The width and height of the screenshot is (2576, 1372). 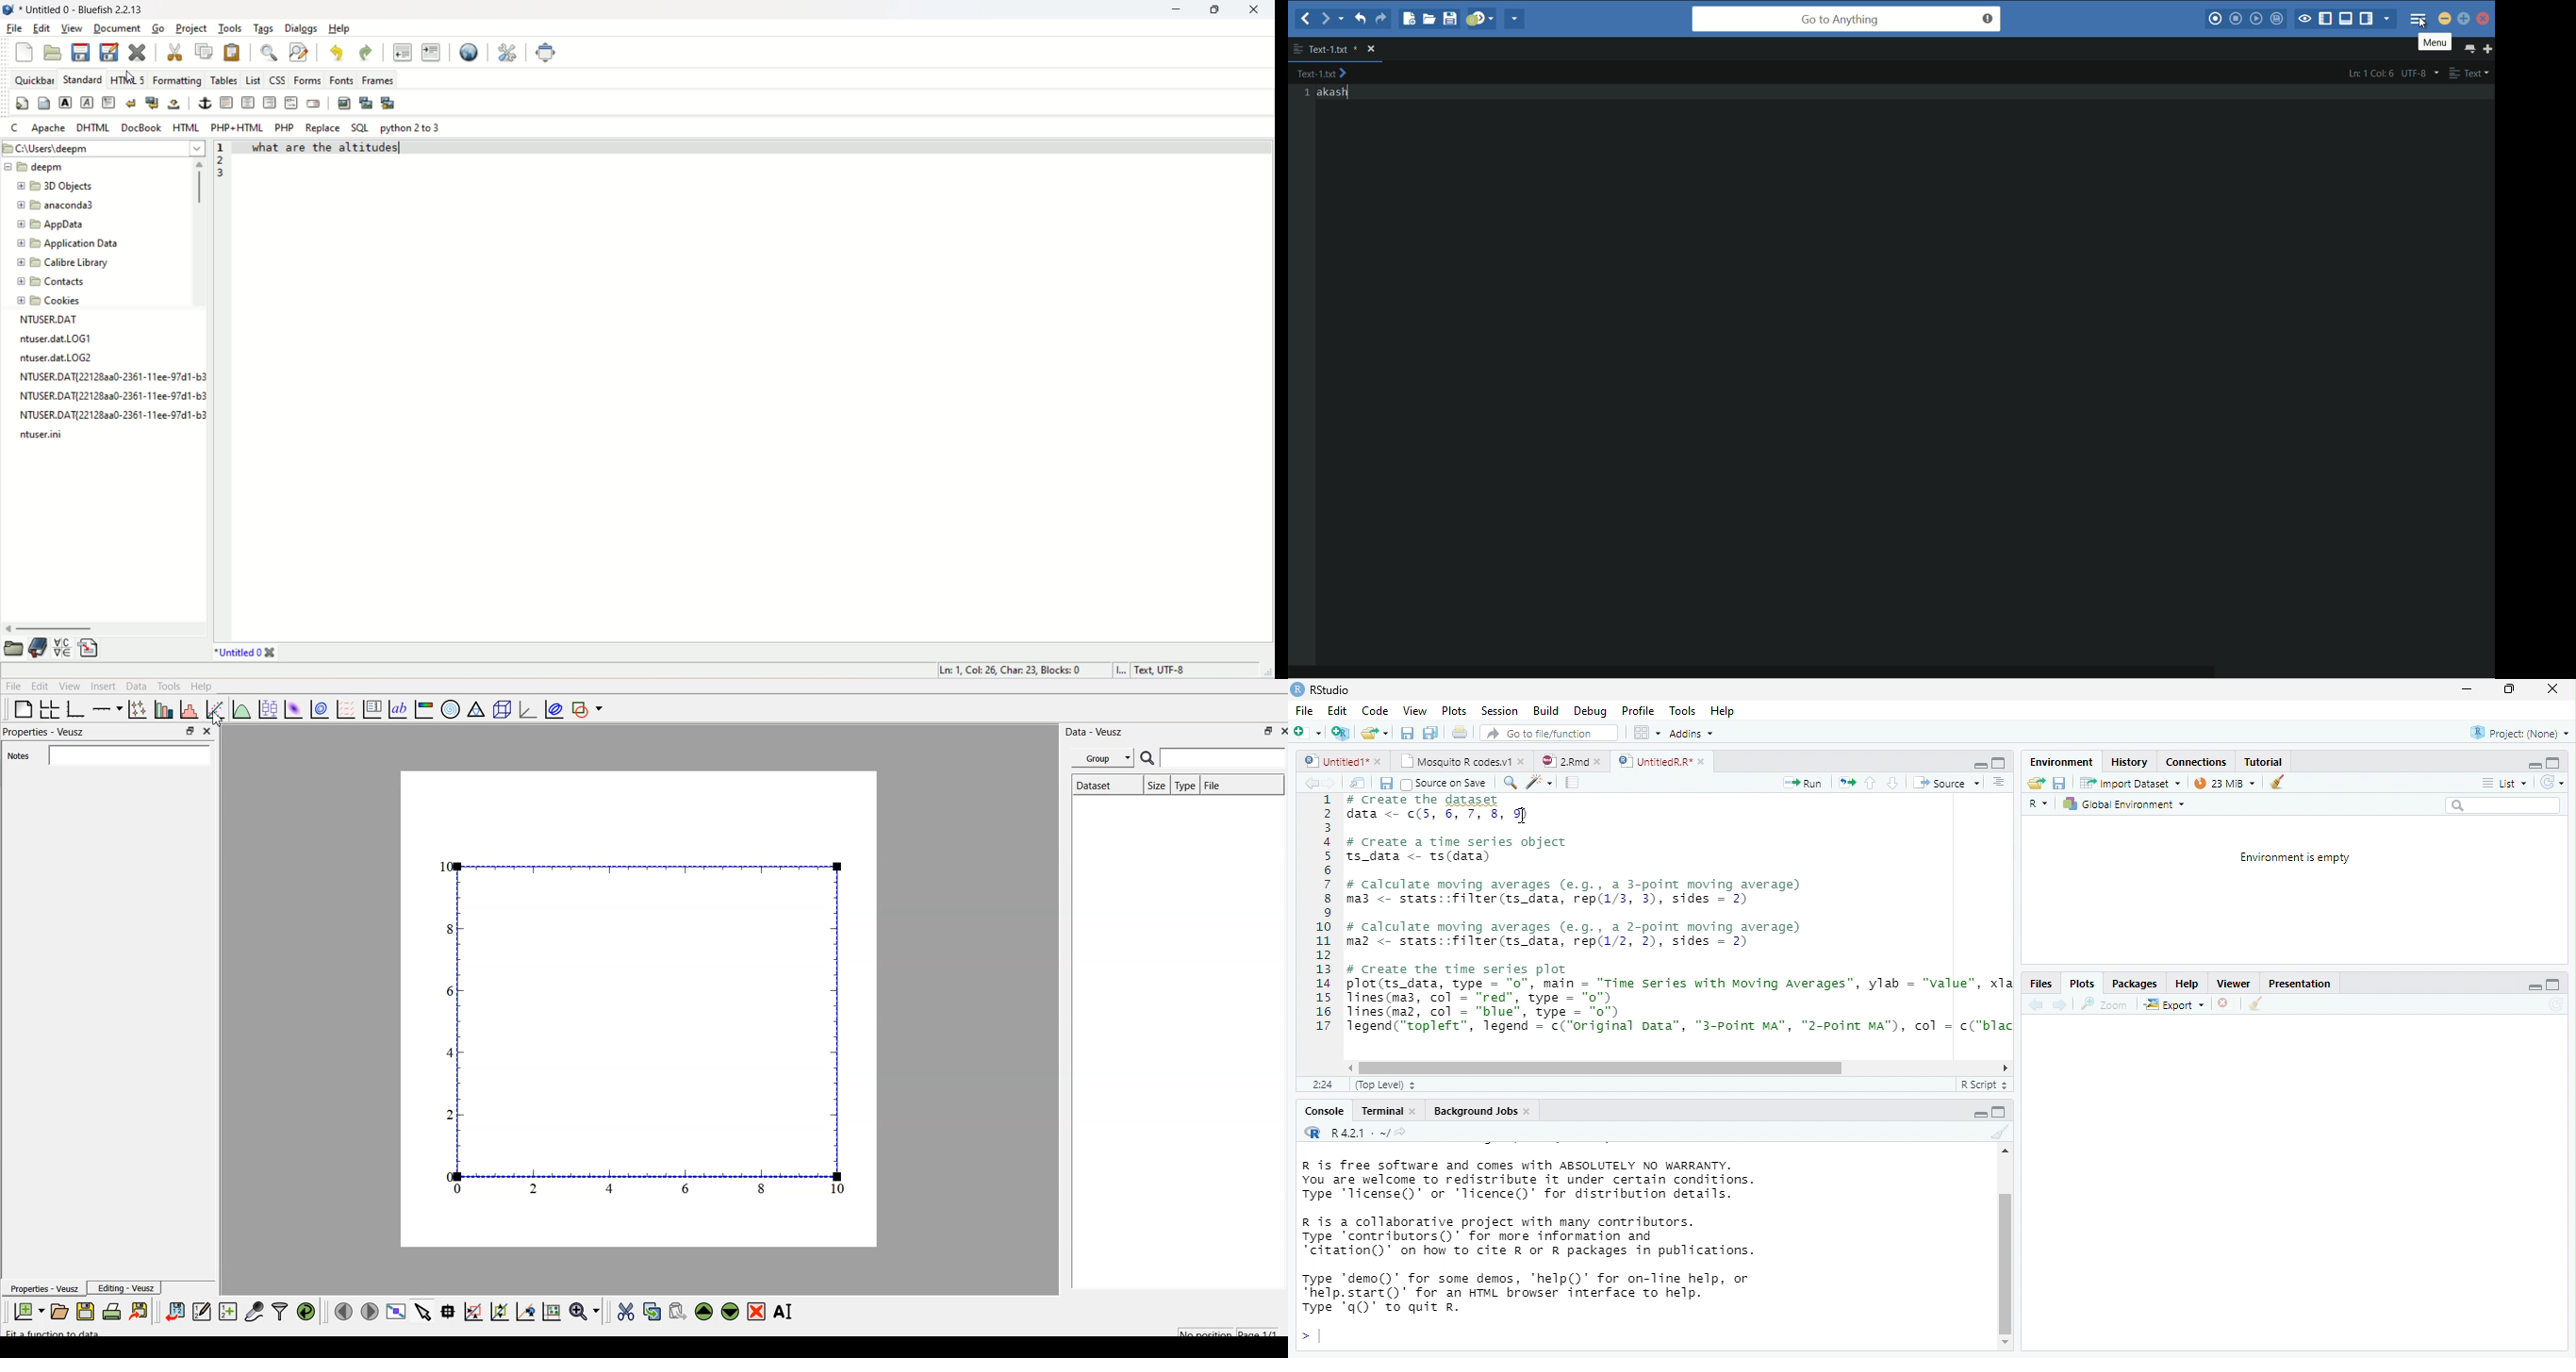 I want to click on close, so click(x=1601, y=762).